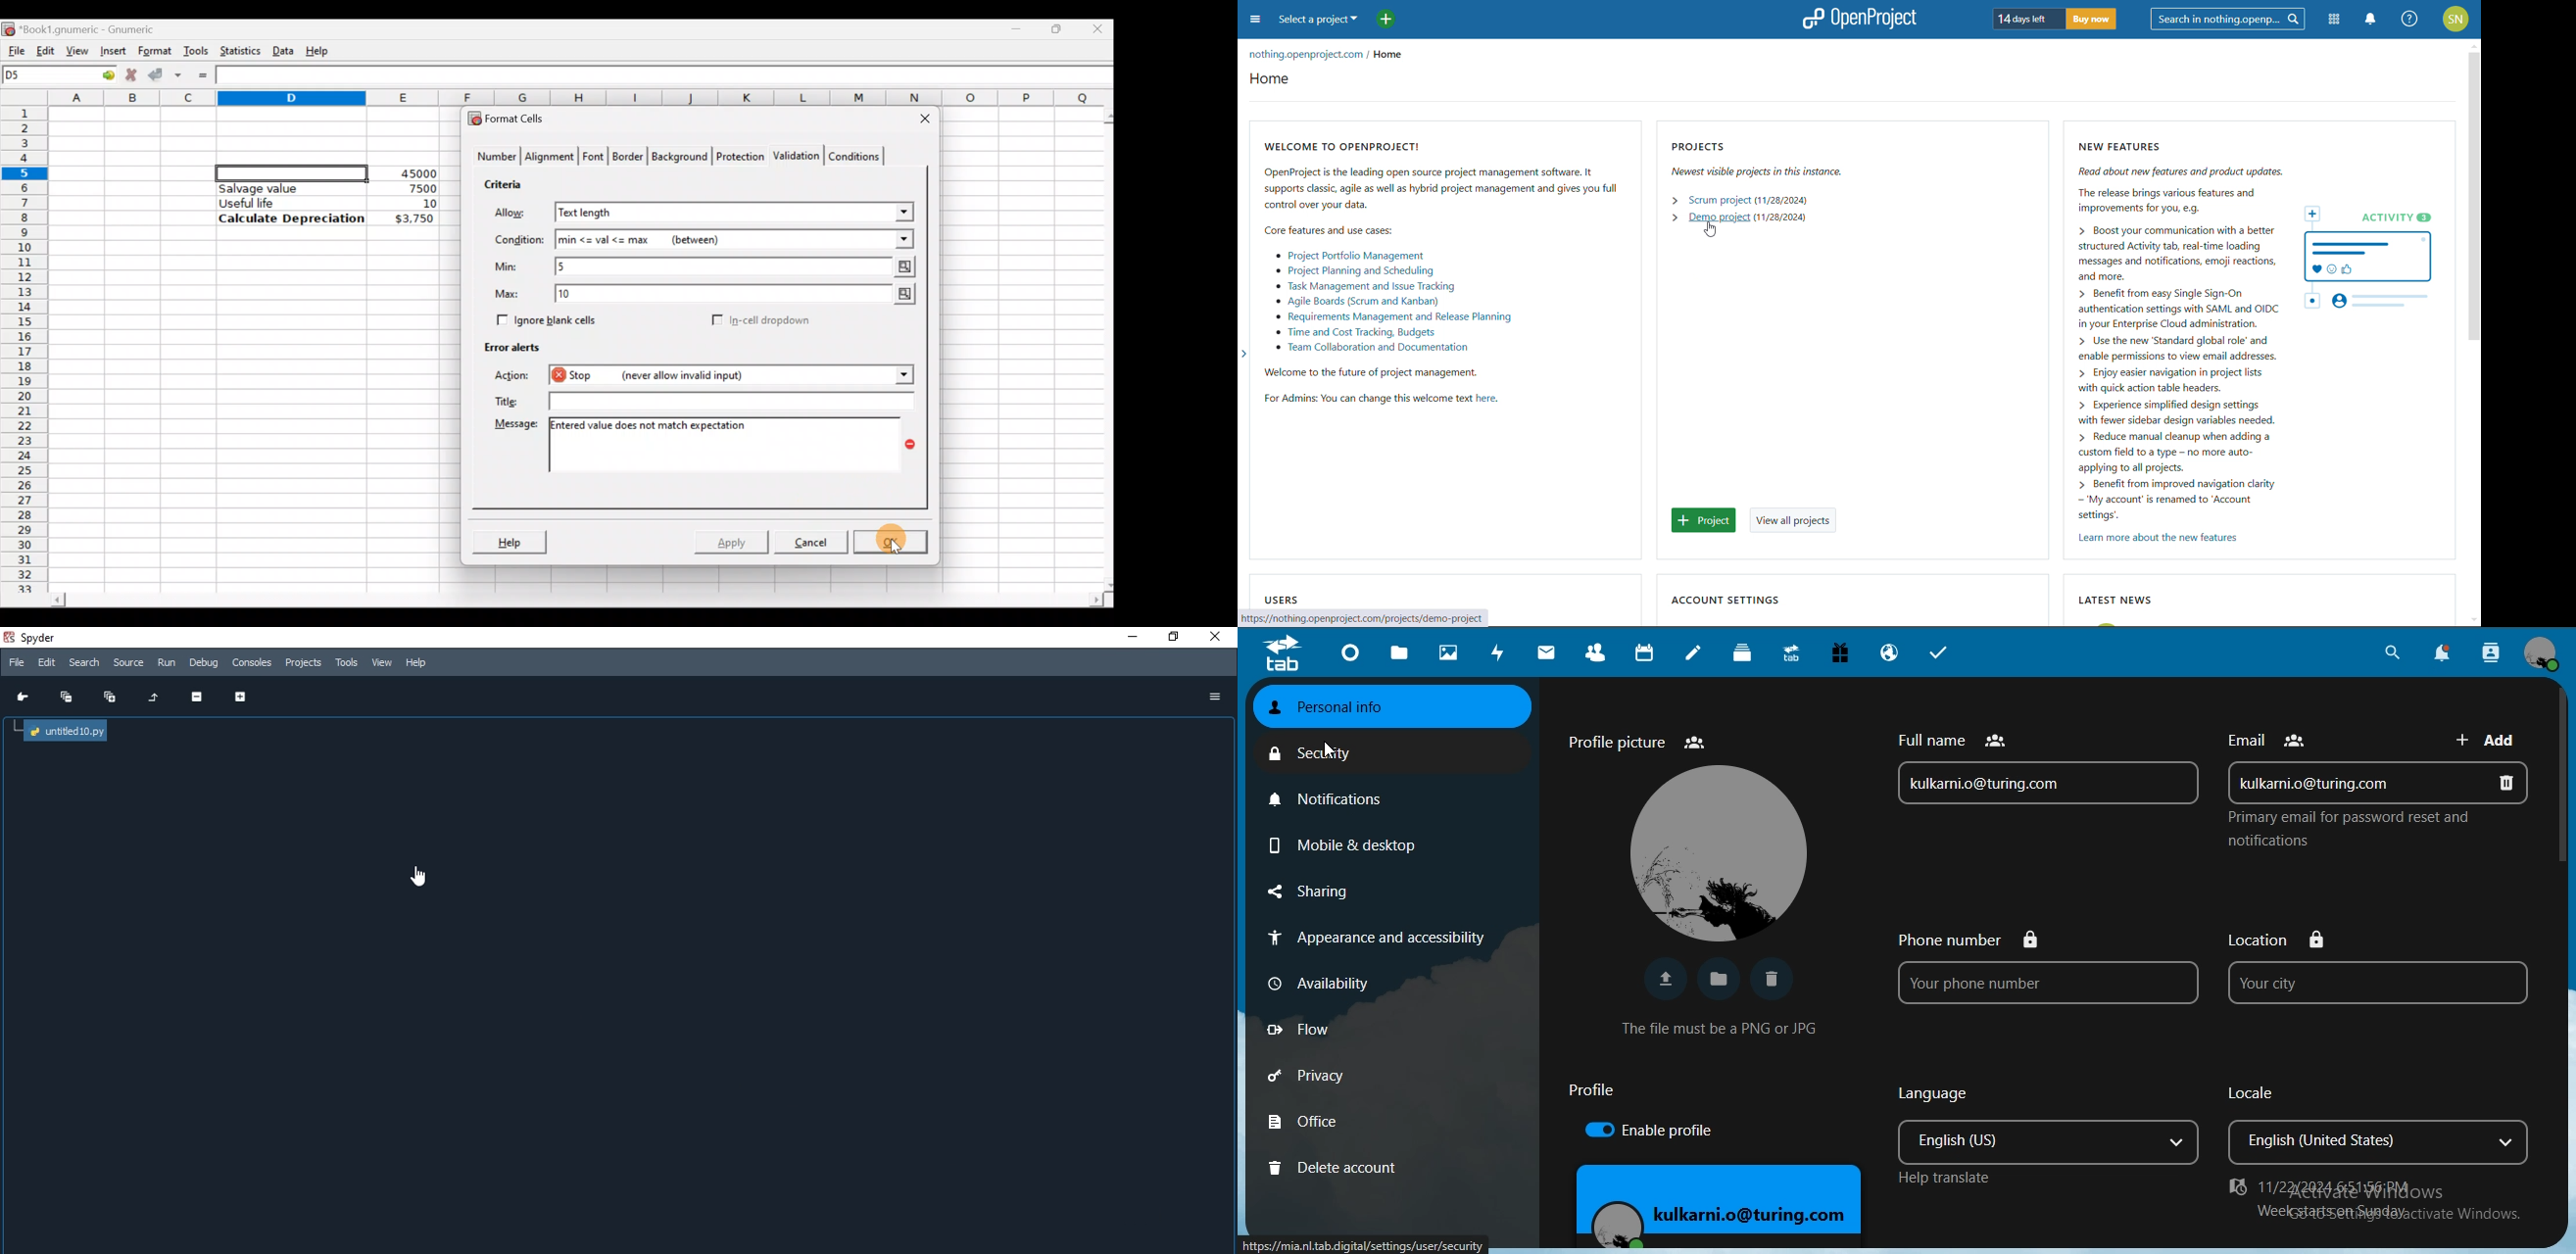 The width and height of the screenshot is (2576, 1260). I want to click on Stop (never allow invalid input) action selected, so click(707, 377).